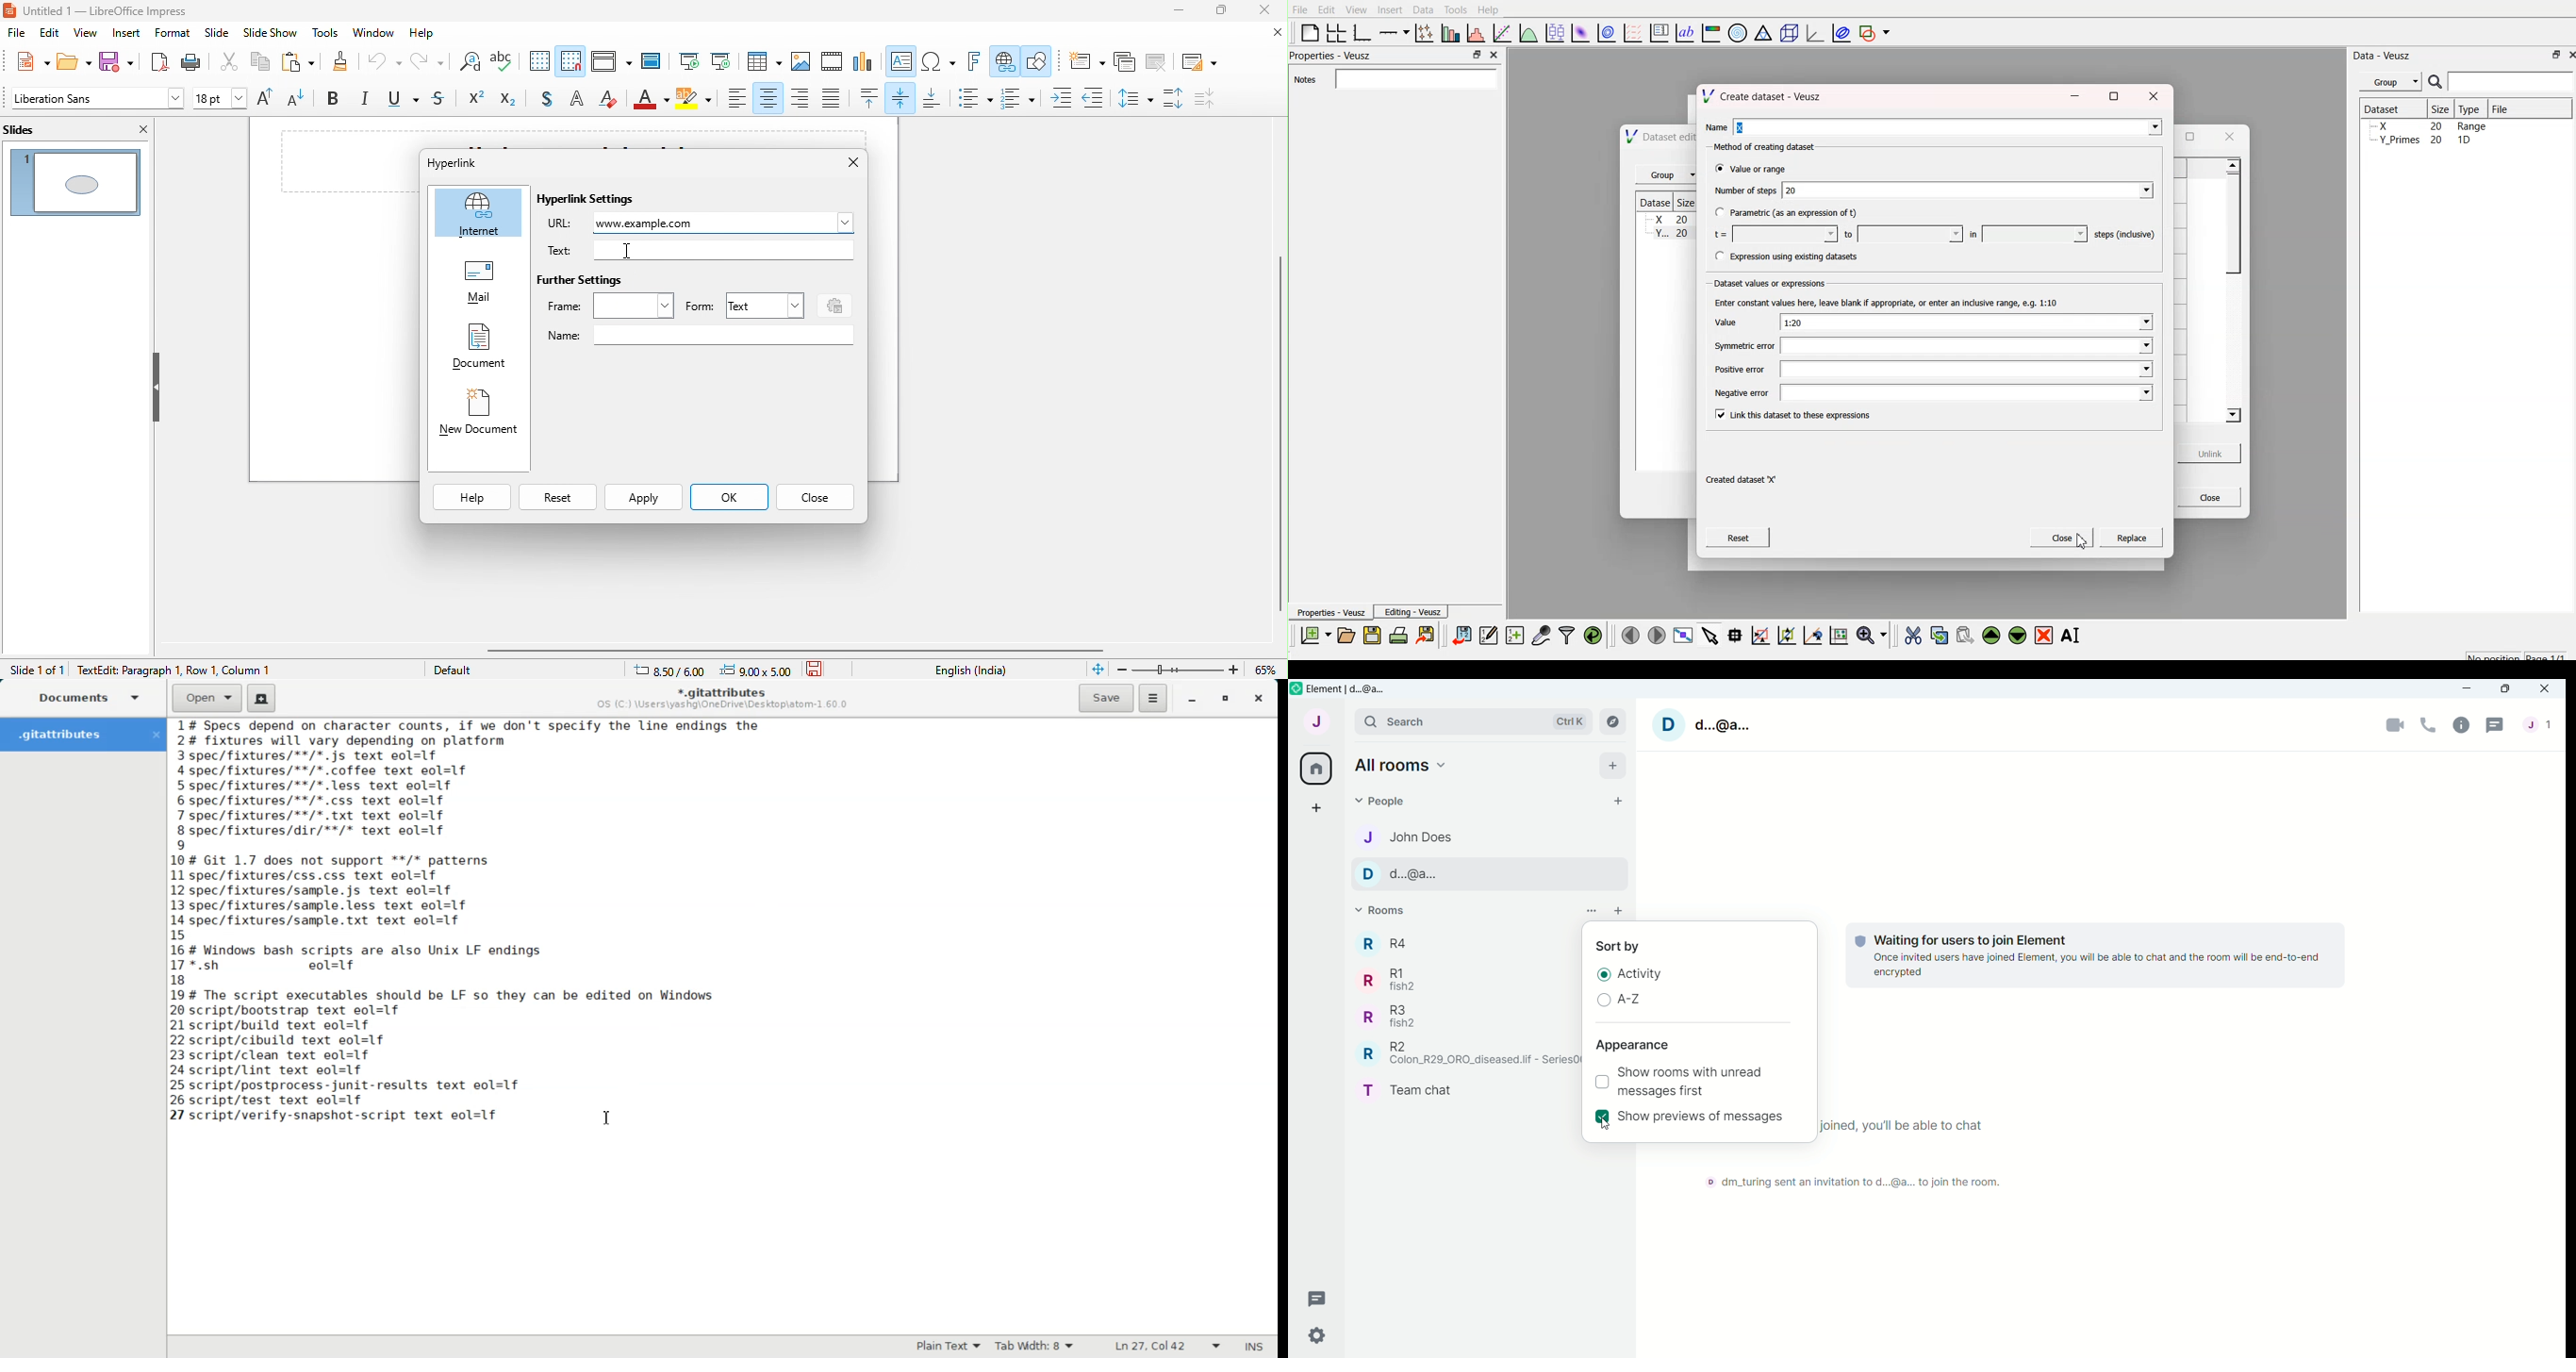 This screenshot has width=2576, height=1372. Describe the element at coordinates (157, 62) in the screenshot. I see `export directly as pdf` at that location.